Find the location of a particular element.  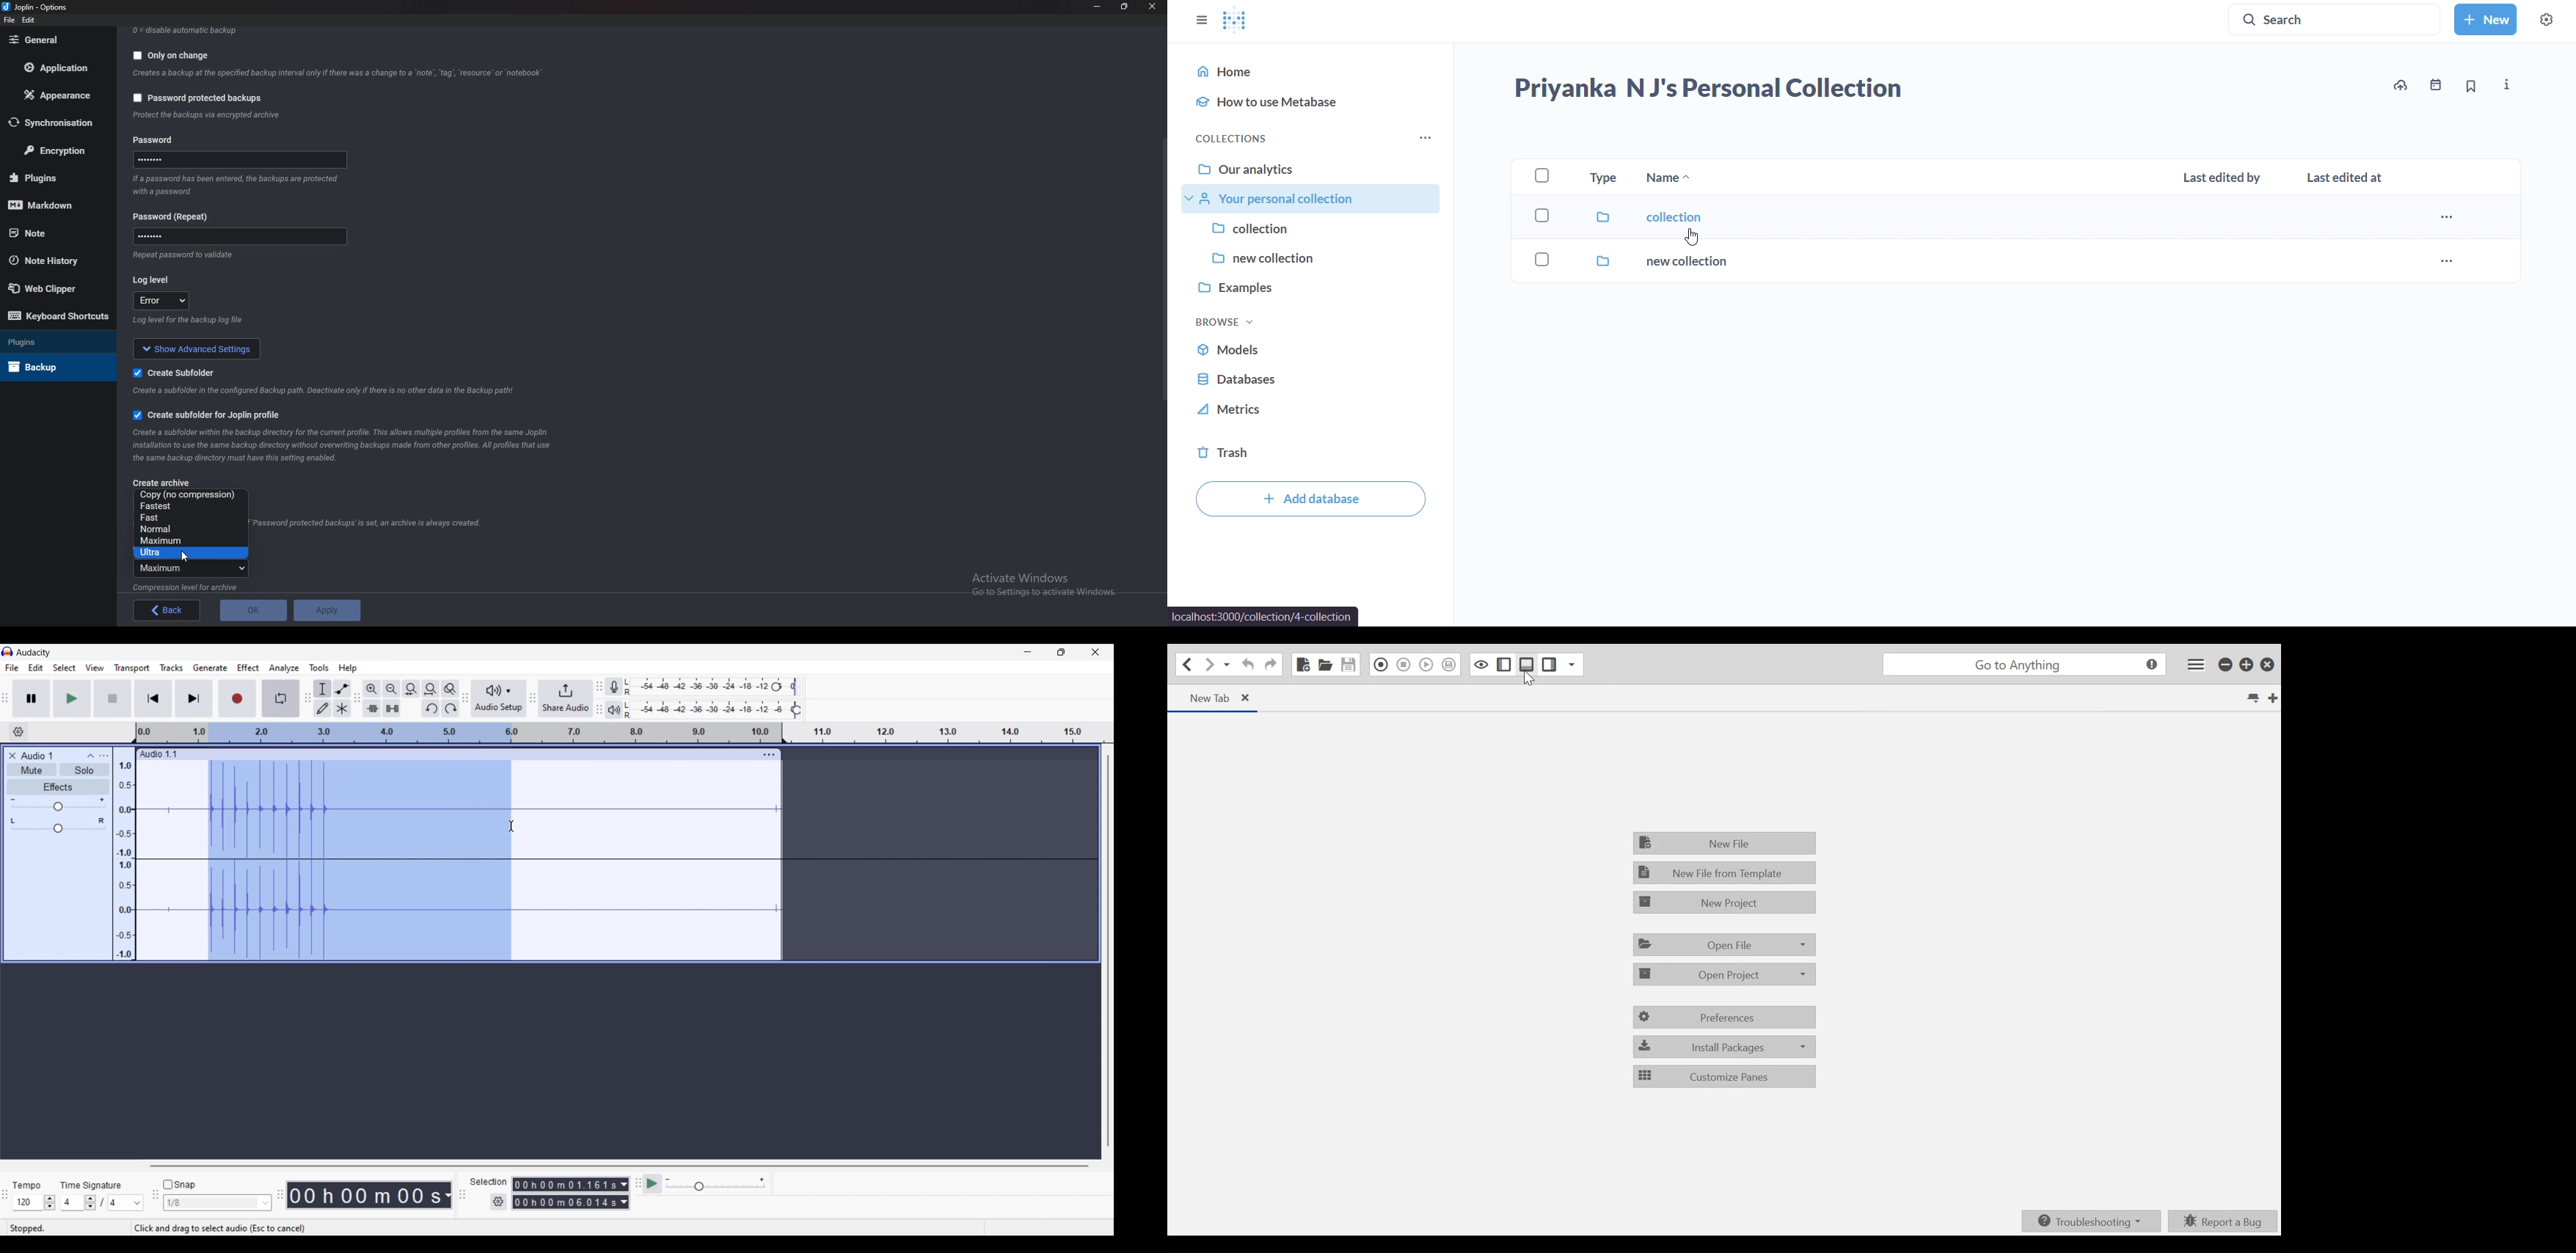

show advanced settings is located at coordinates (193, 347).